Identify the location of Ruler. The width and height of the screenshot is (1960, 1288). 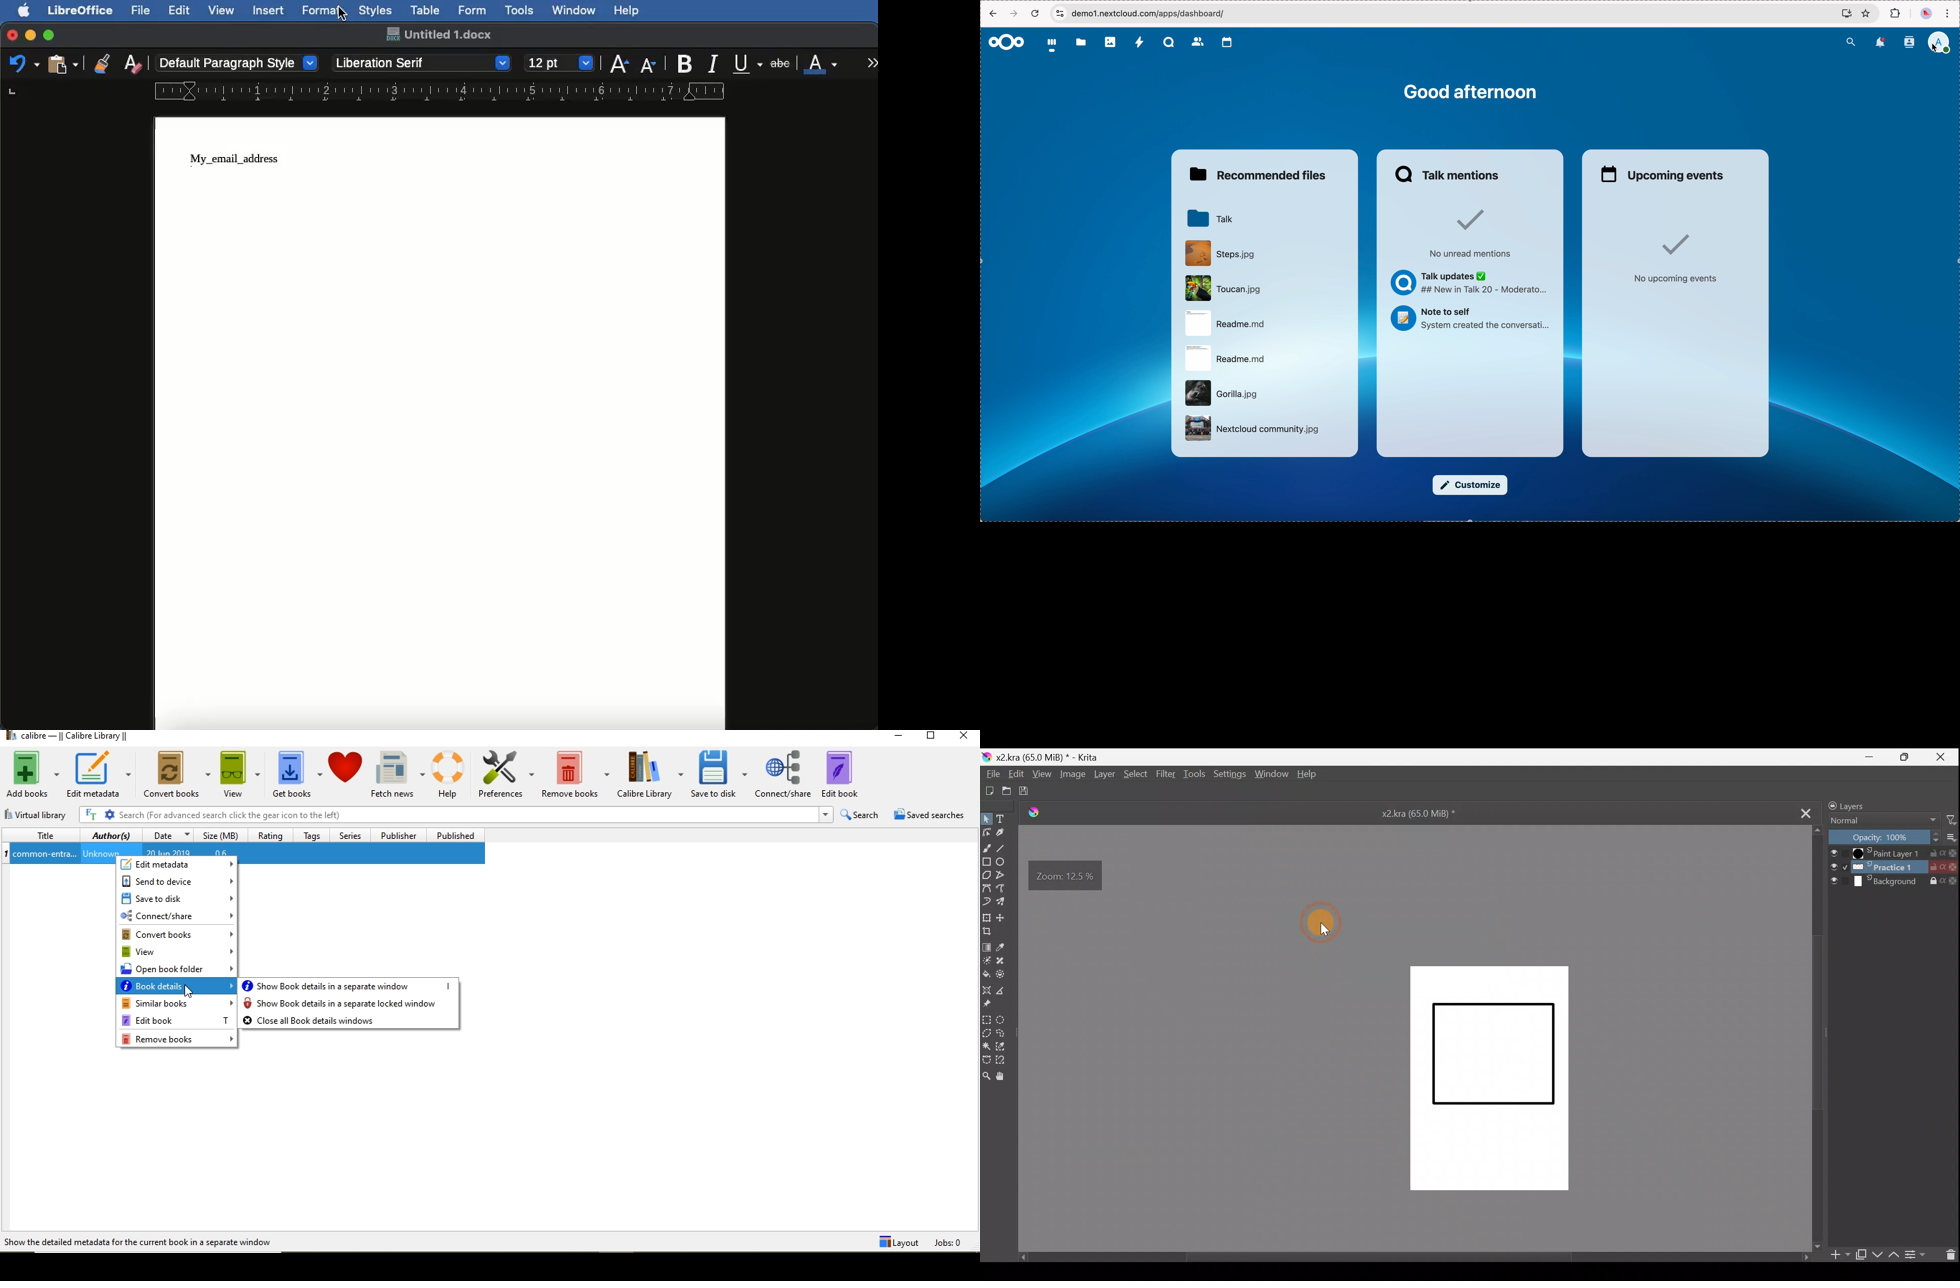
(459, 91).